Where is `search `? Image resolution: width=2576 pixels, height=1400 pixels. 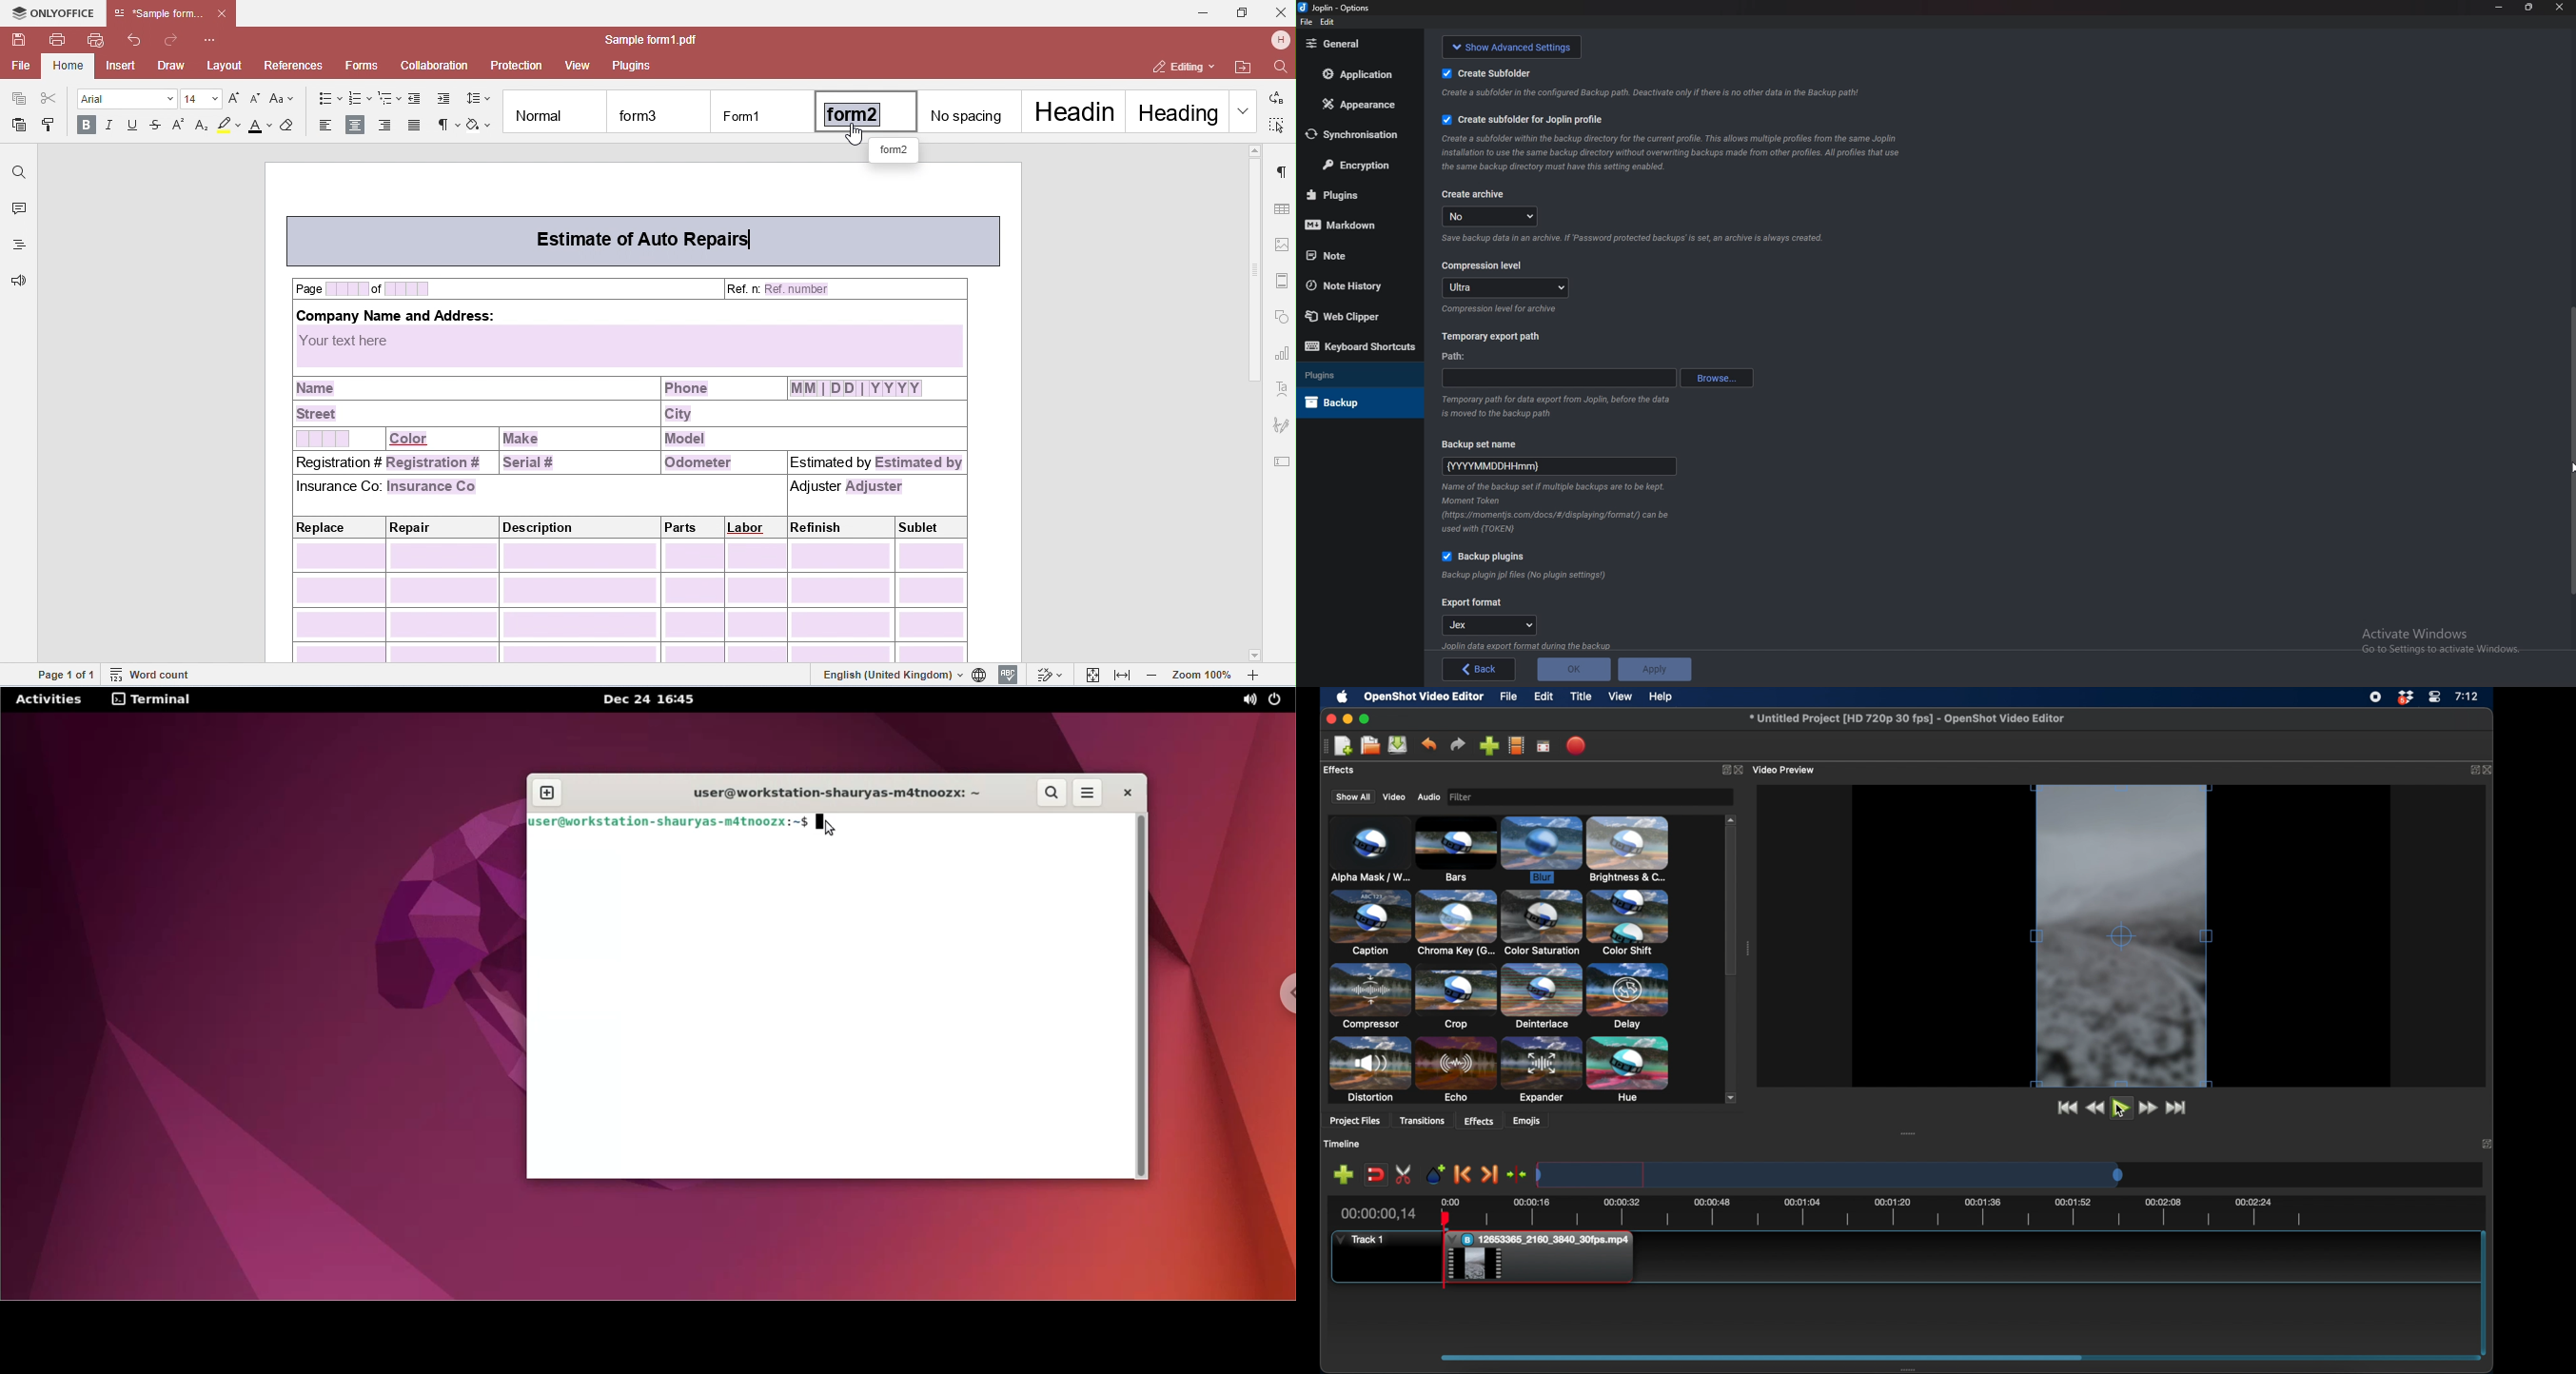 search  is located at coordinates (1054, 793).